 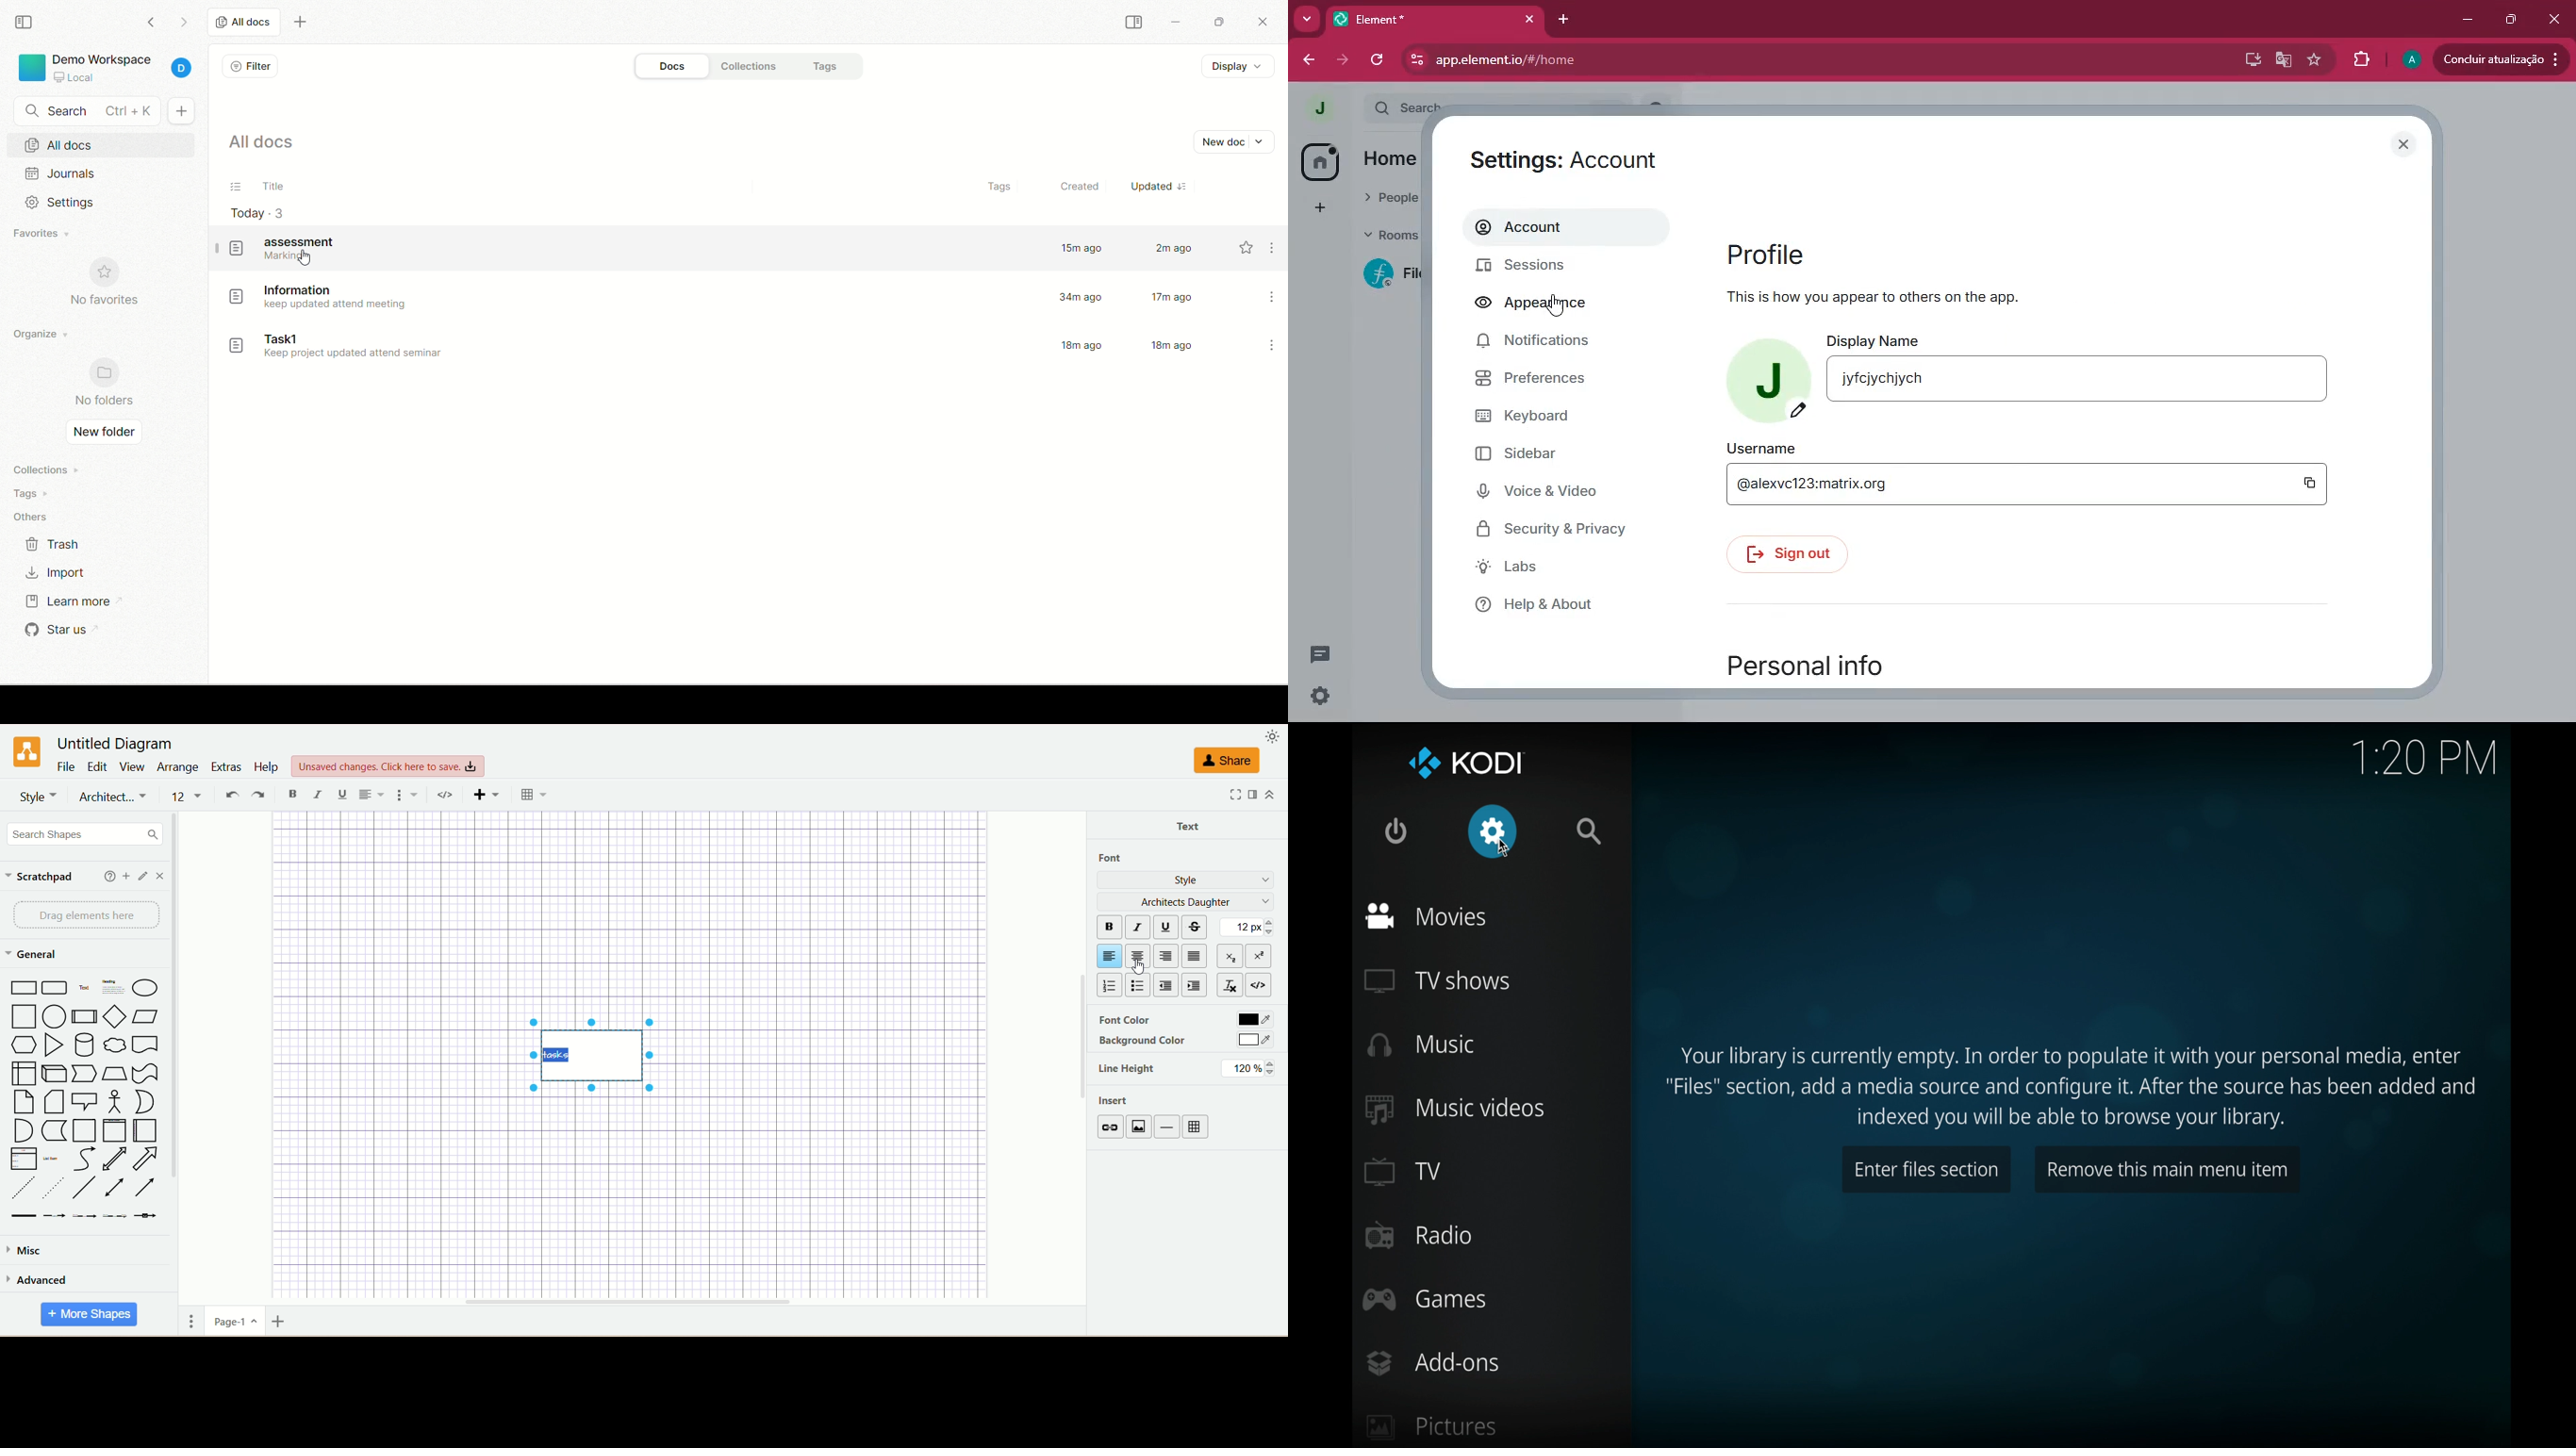 What do you see at coordinates (146, 988) in the screenshot?
I see `Ellipse` at bounding box center [146, 988].